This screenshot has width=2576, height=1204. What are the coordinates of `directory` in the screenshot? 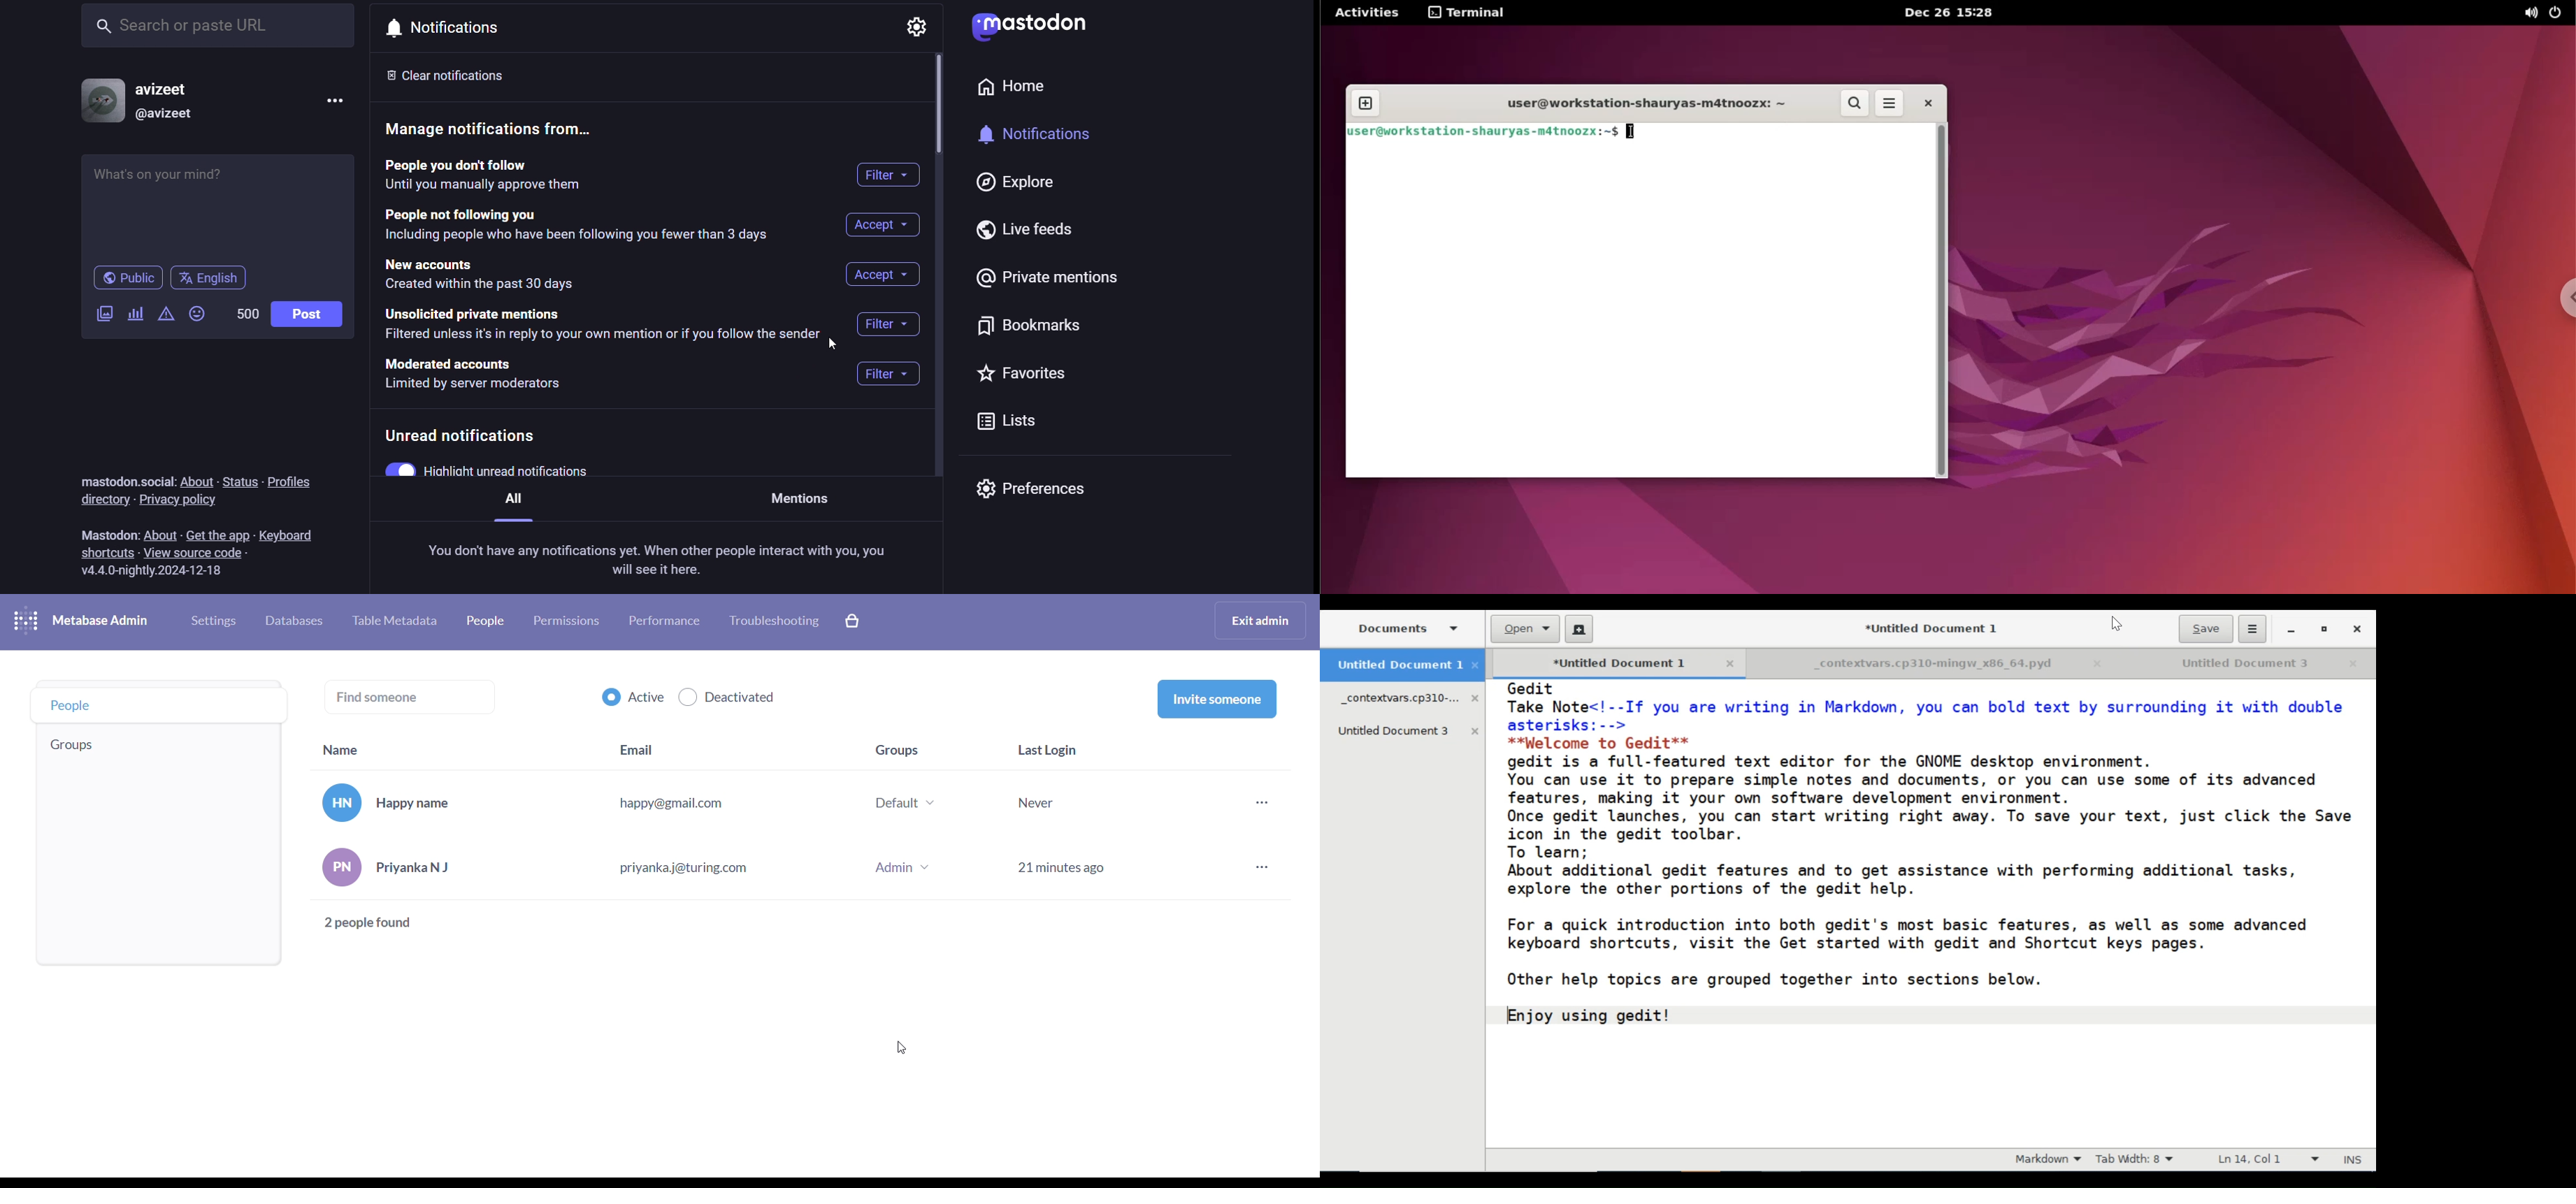 It's located at (104, 501).